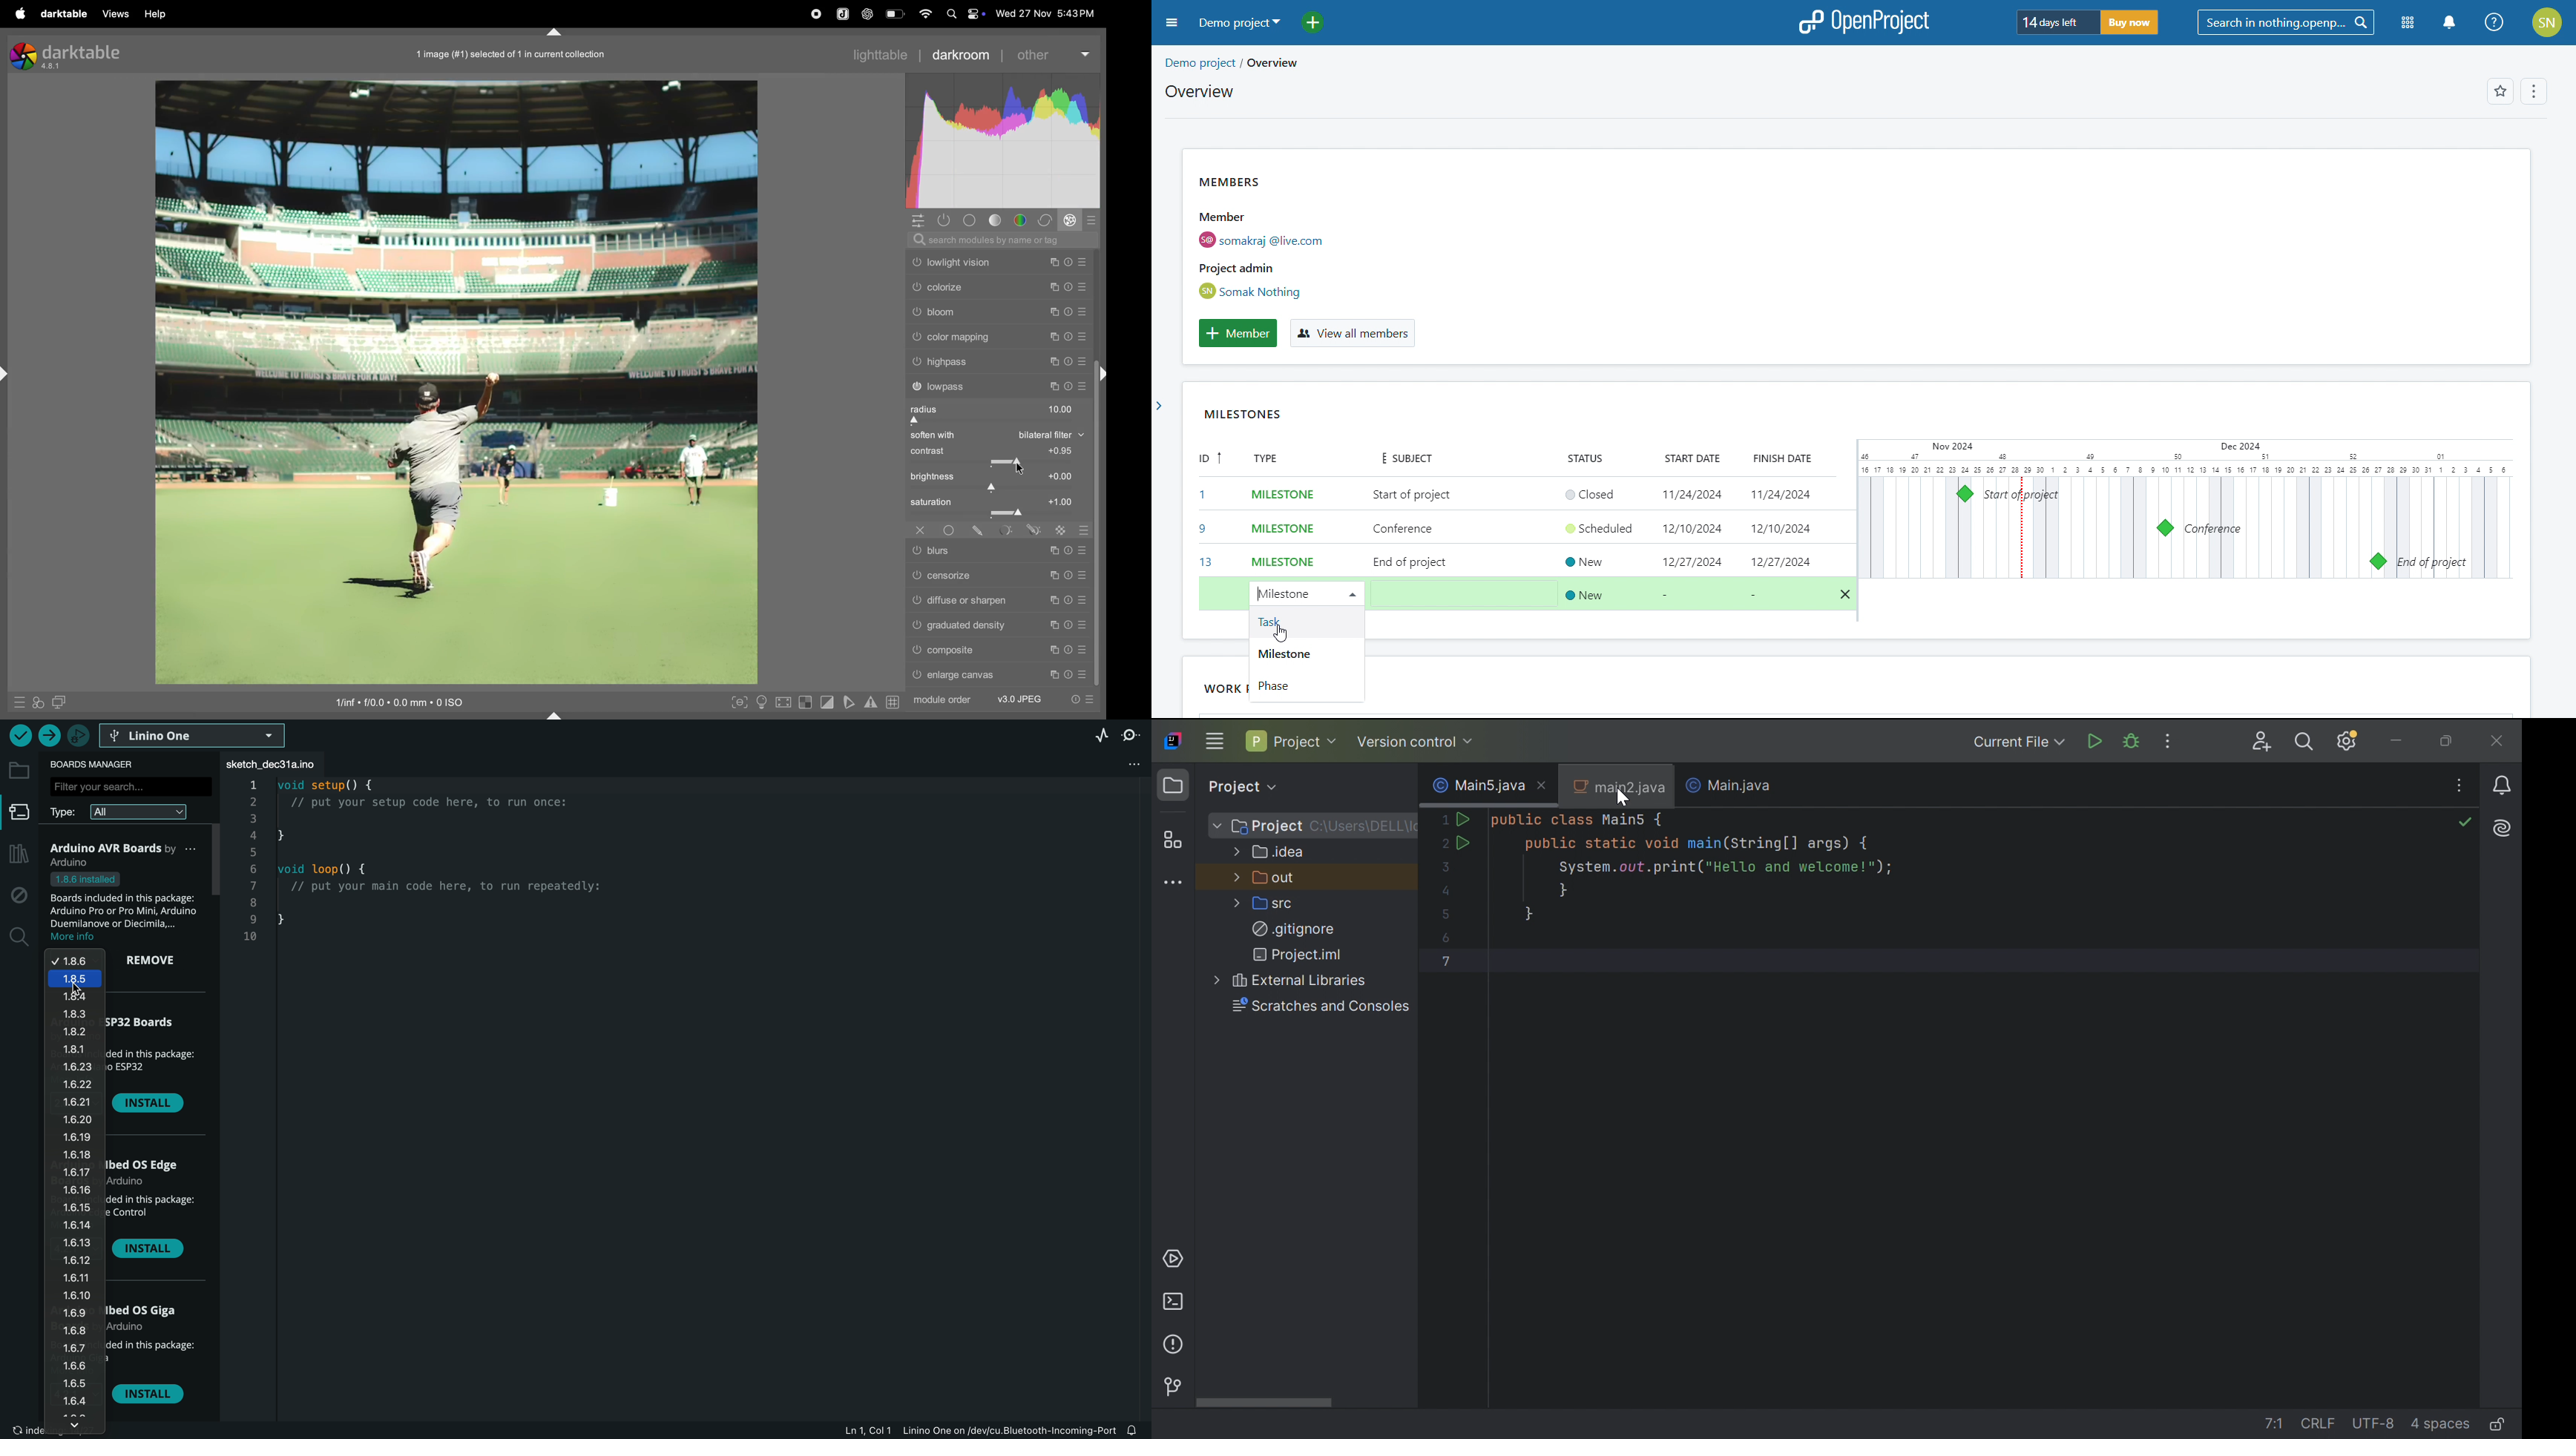 This screenshot has height=1456, width=2576. Describe the element at coordinates (1306, 685) in the screenshot. I see `phase` at that location.